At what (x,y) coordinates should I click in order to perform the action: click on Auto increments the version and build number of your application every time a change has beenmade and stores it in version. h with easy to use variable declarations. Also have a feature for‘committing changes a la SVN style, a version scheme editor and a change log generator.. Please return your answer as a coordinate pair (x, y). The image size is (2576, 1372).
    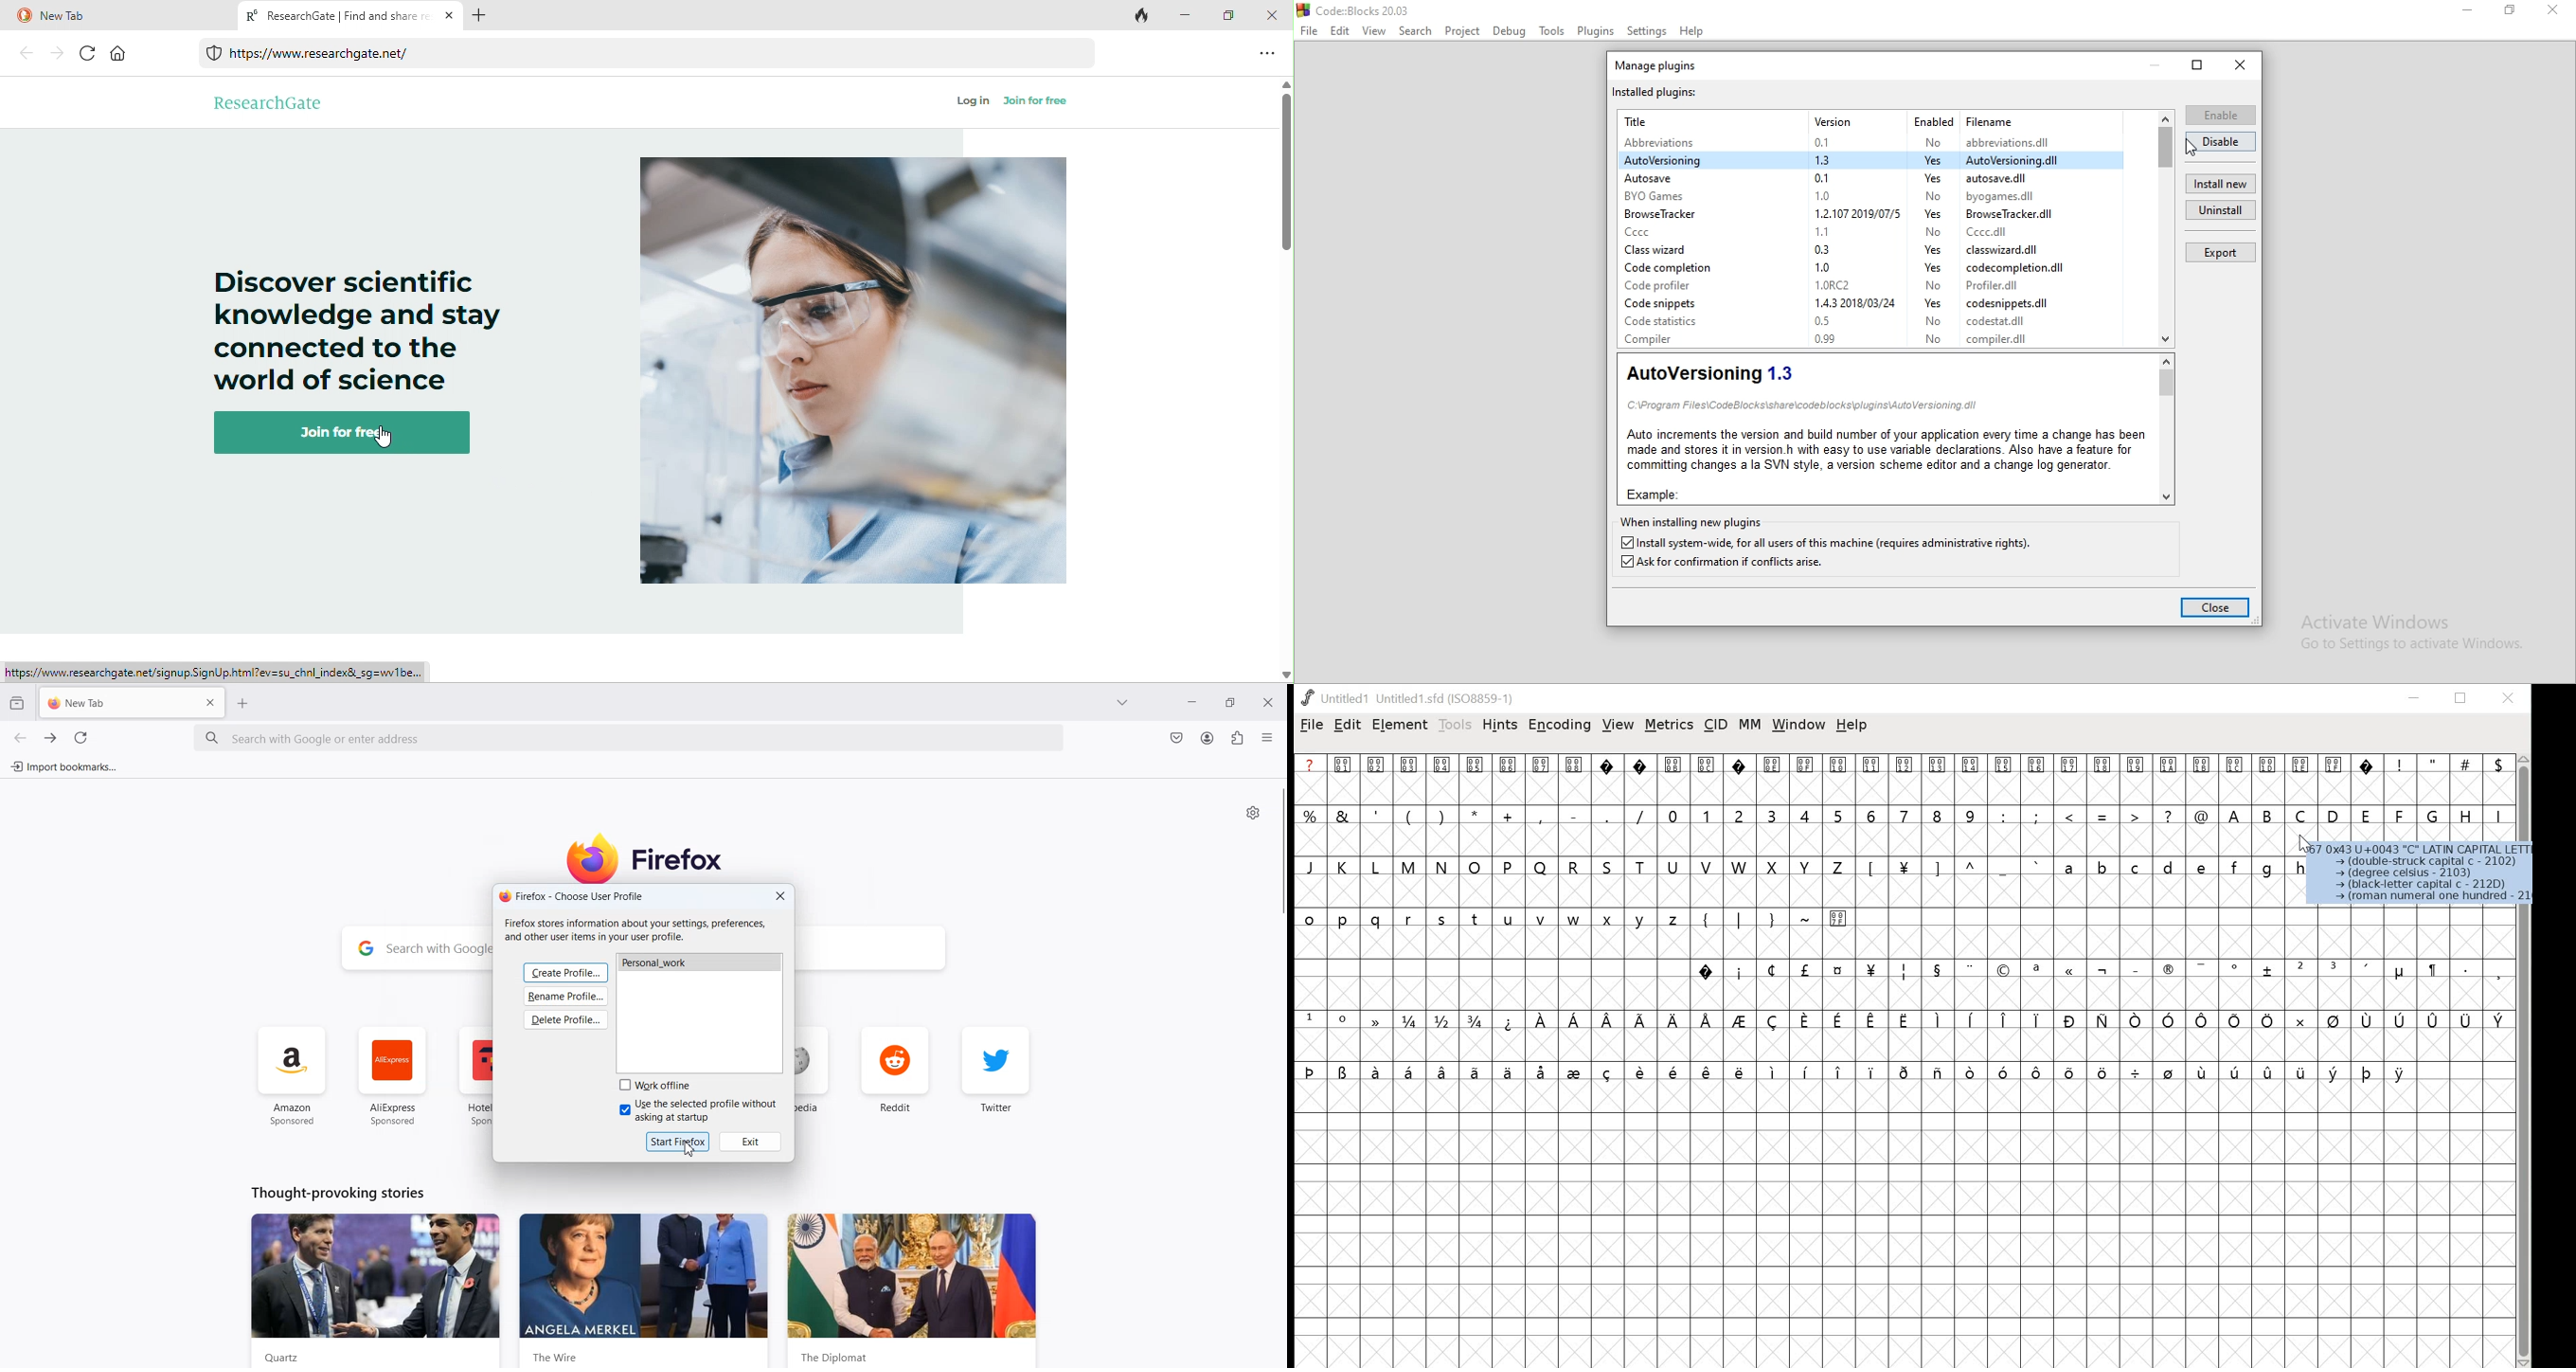
    Looking at the image, I should click on (1884, 450).